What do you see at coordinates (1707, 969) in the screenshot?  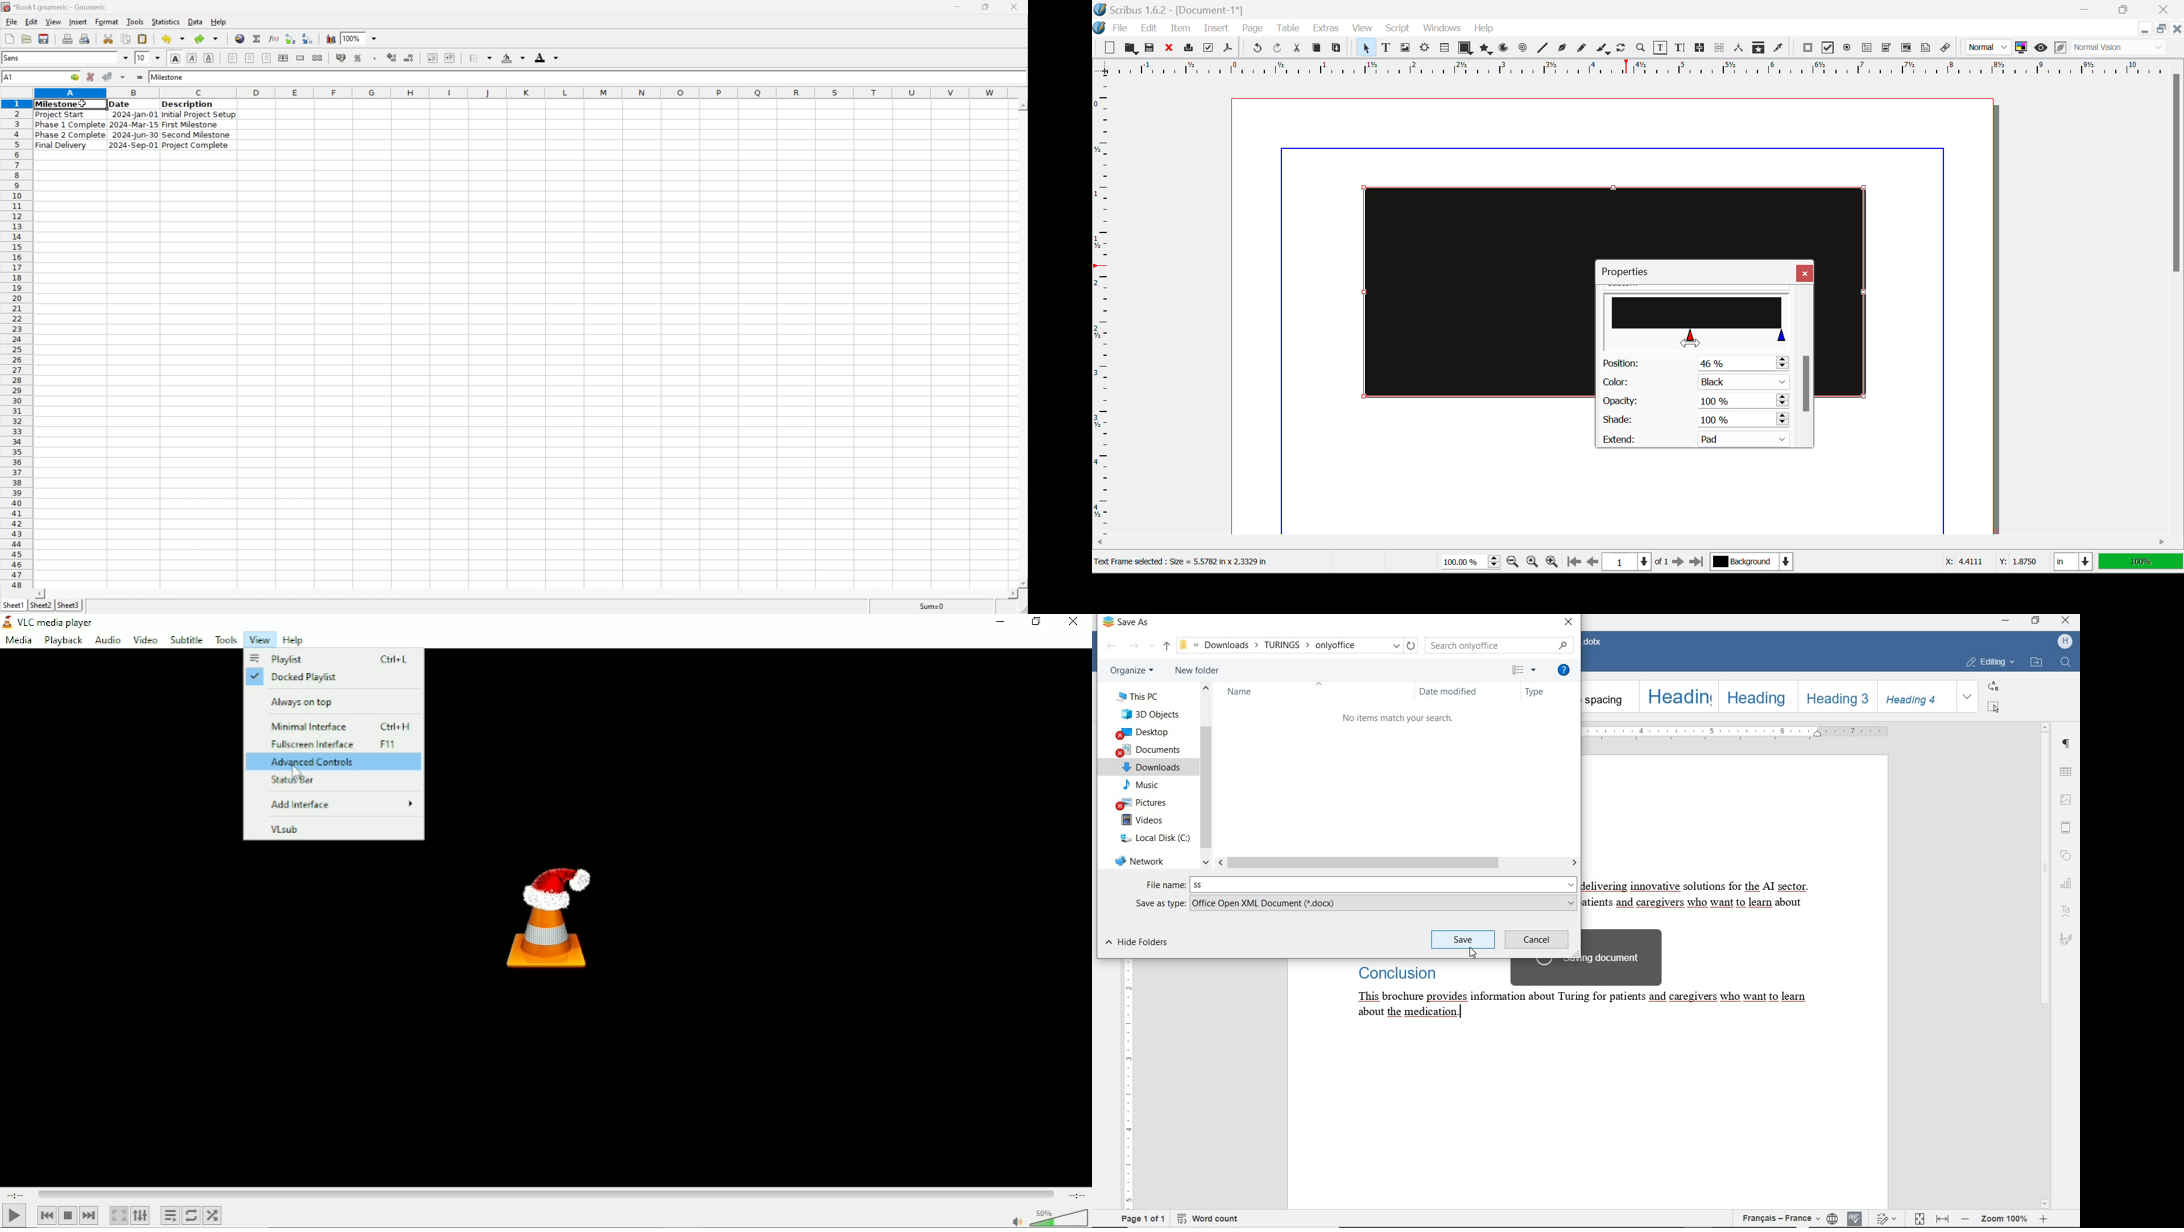 I see `TEXT` at bounding box center [1707, 969].